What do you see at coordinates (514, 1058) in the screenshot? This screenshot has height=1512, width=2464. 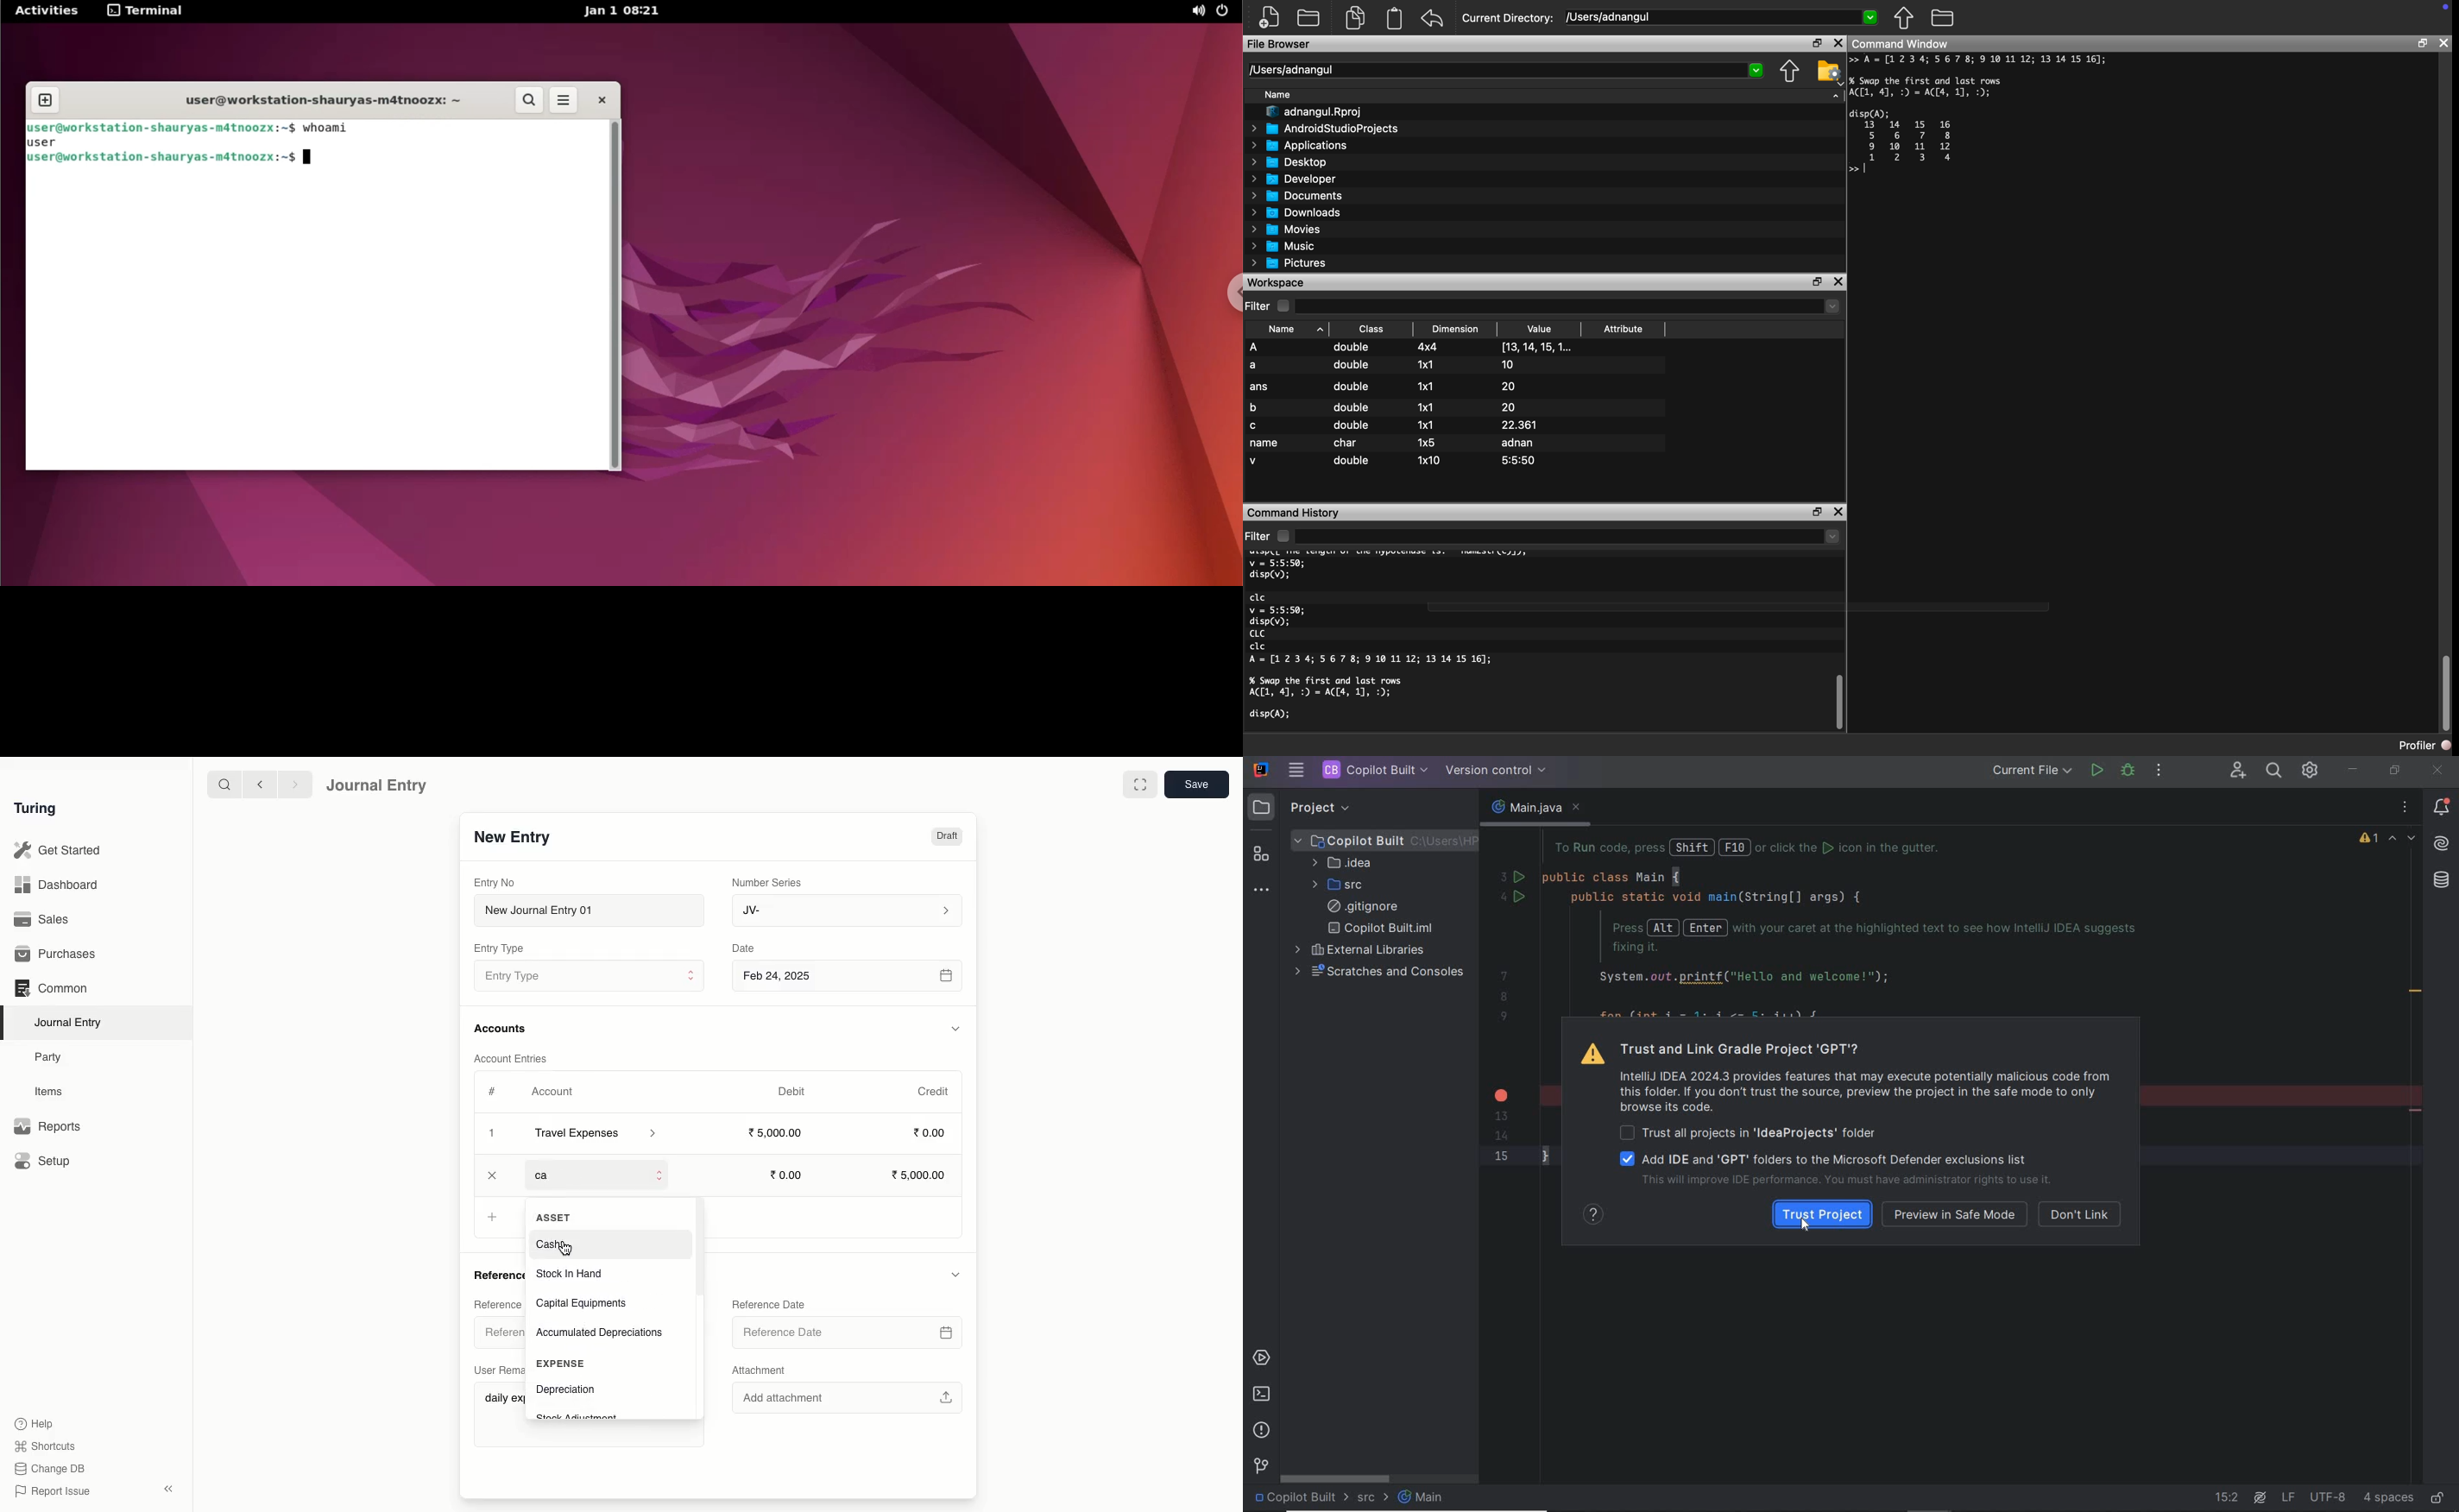 I see `Account Entries` at bounding box center [514, 1058].